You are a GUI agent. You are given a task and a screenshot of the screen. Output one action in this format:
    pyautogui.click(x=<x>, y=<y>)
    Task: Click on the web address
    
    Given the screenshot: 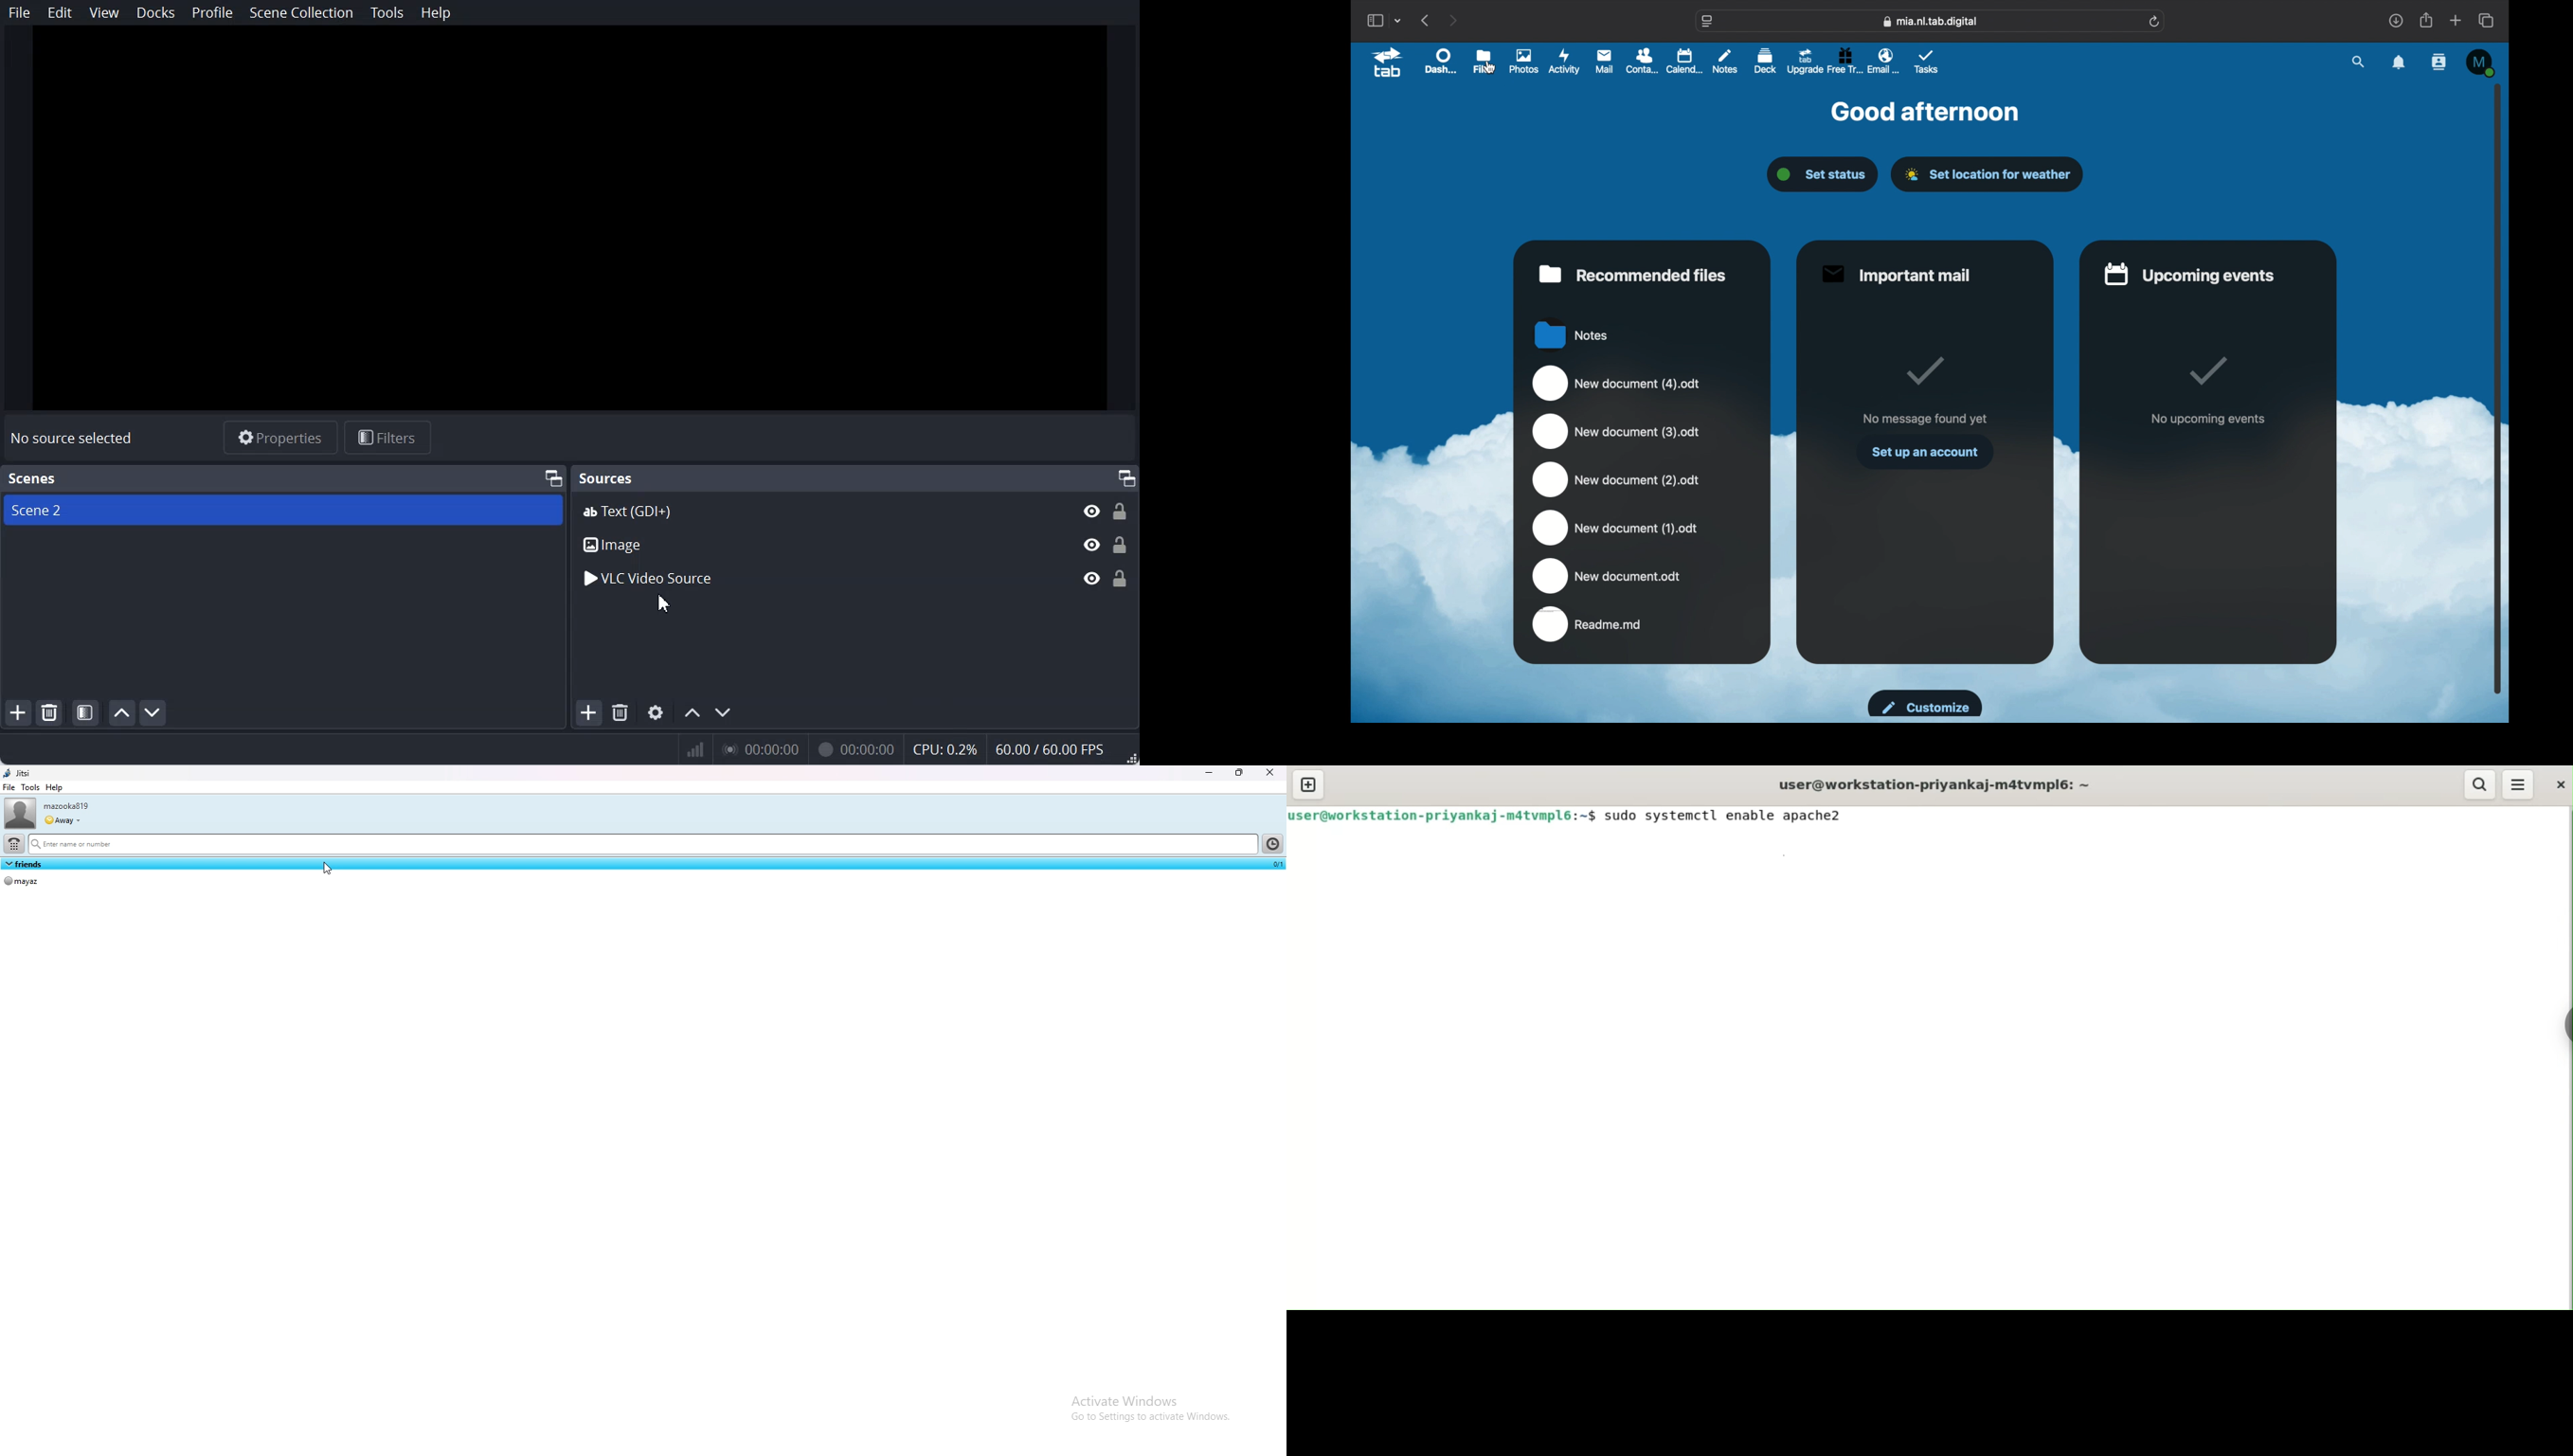 What is the action you would take?
    pyautogui.click(x=1930, y=21)
    